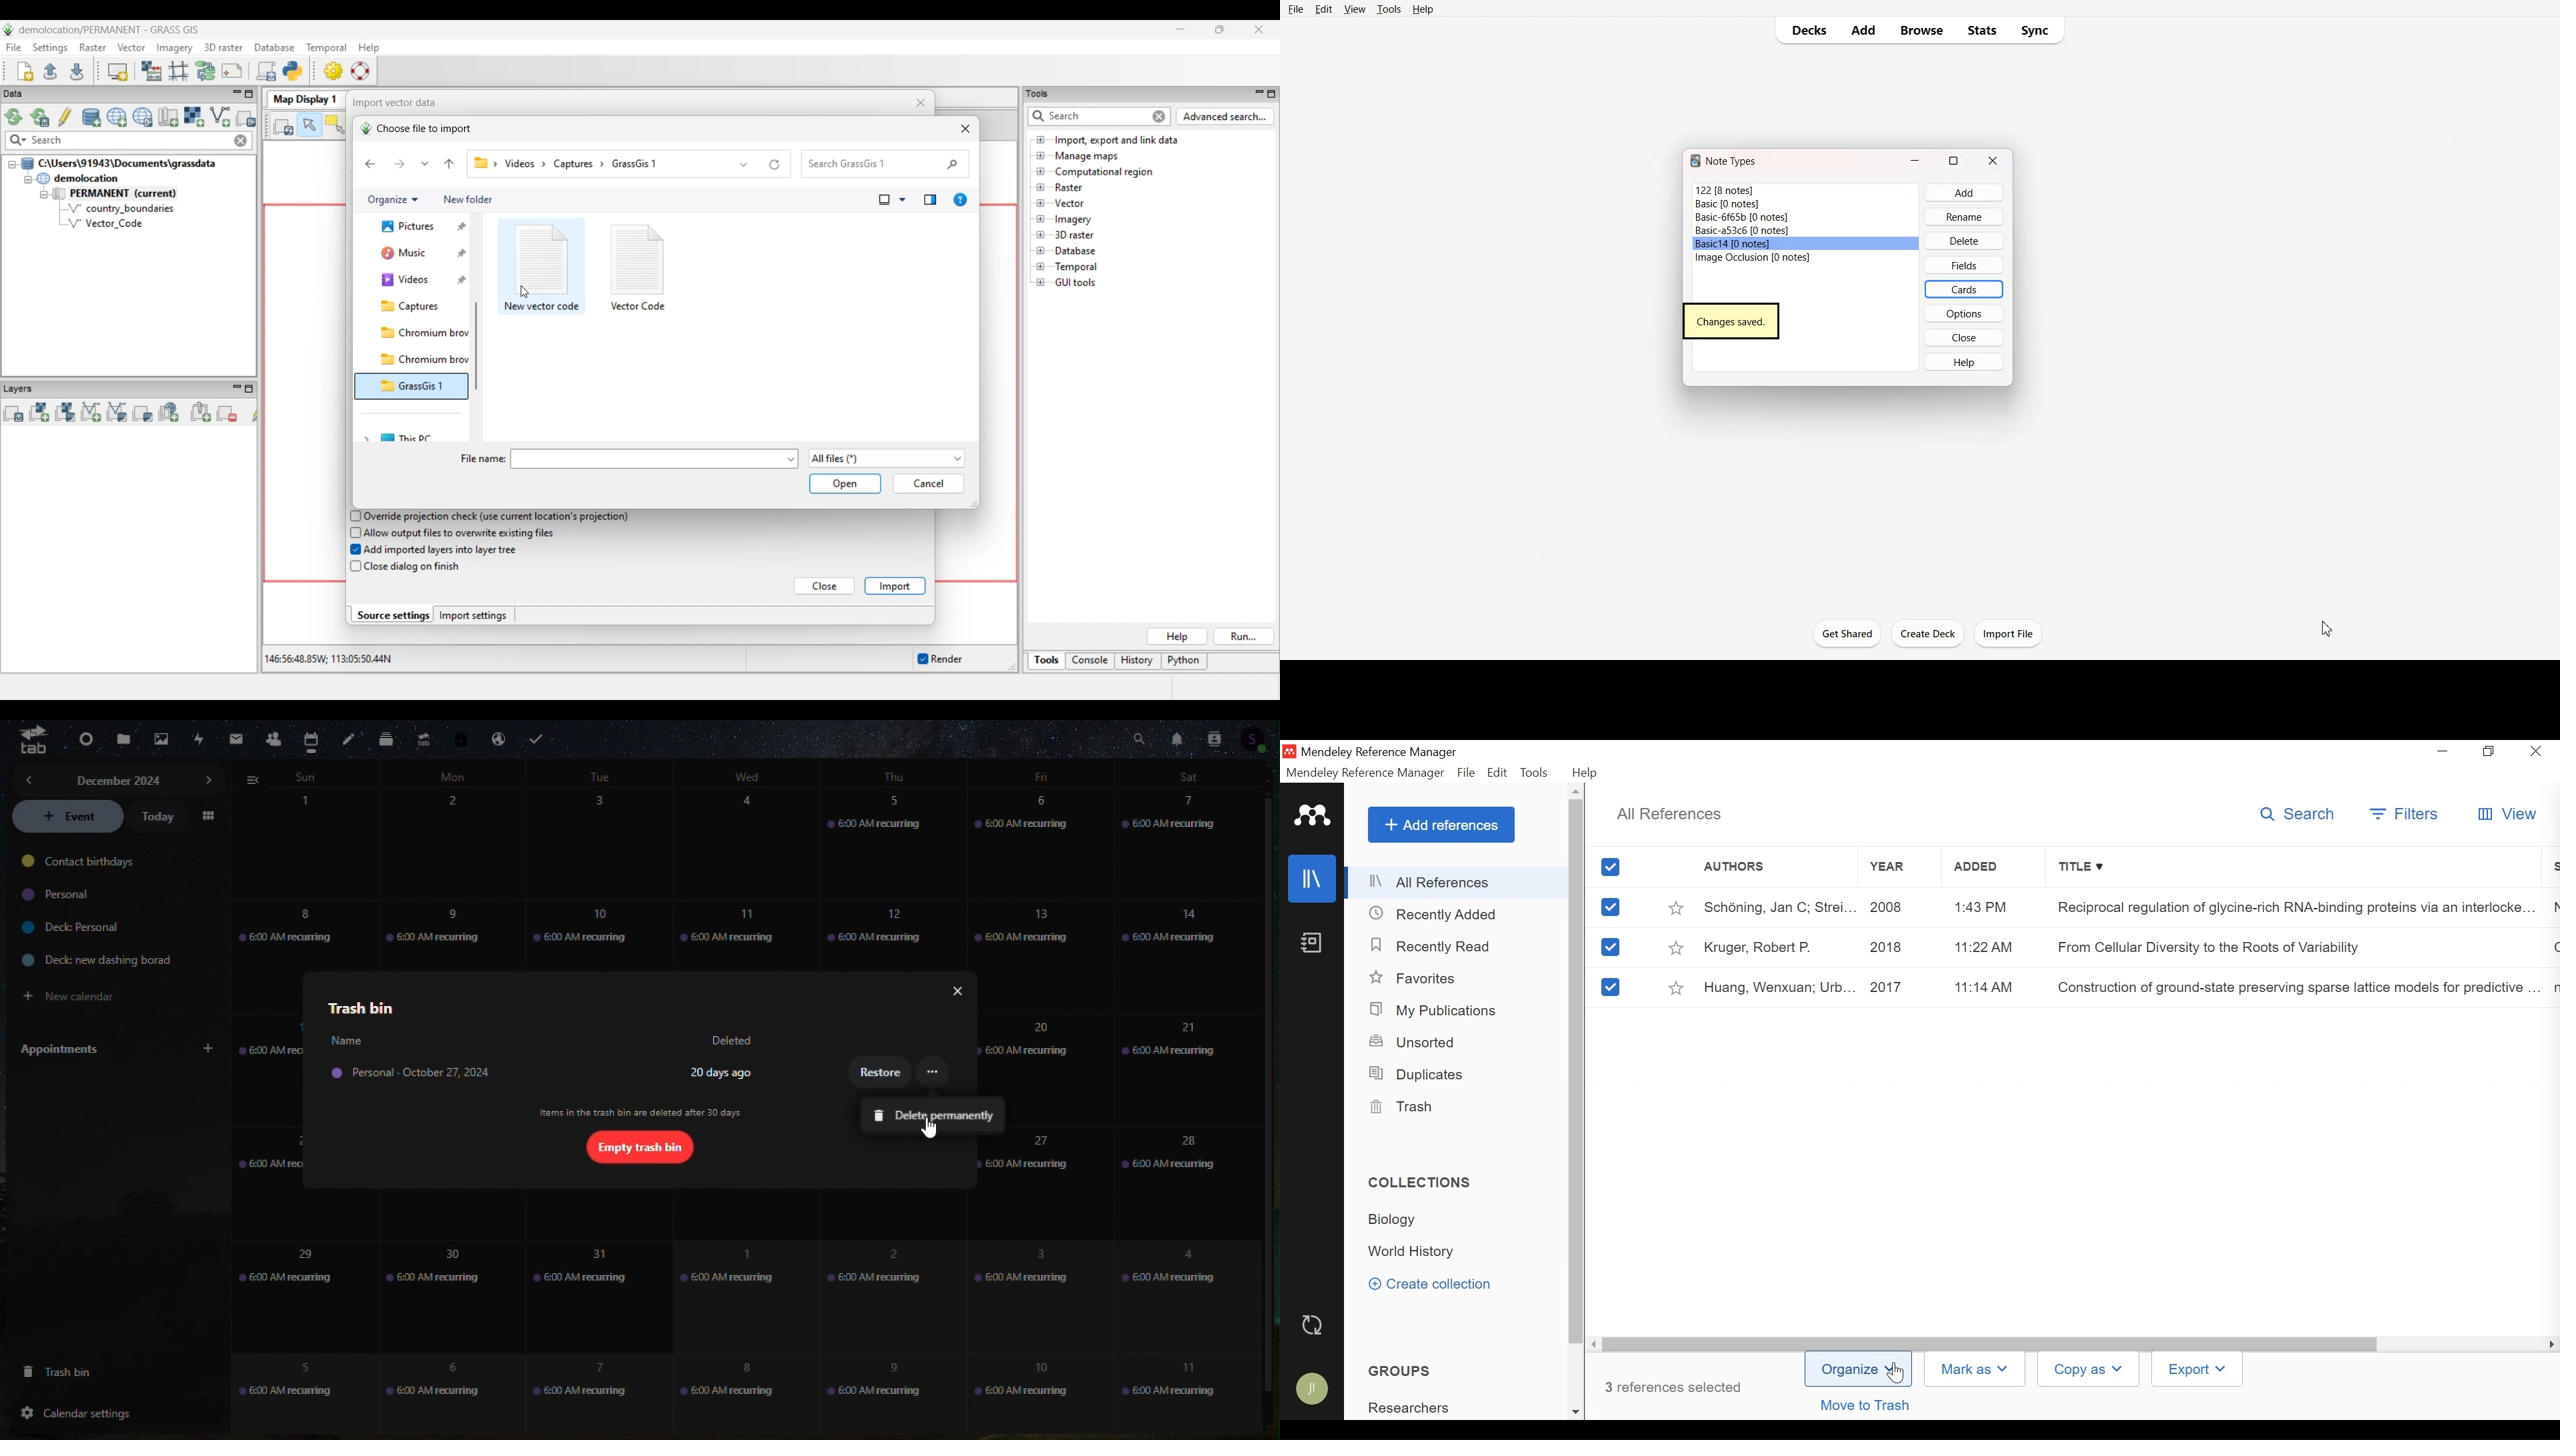  I want to click on deck: new dashing borad, so click(89, 960).